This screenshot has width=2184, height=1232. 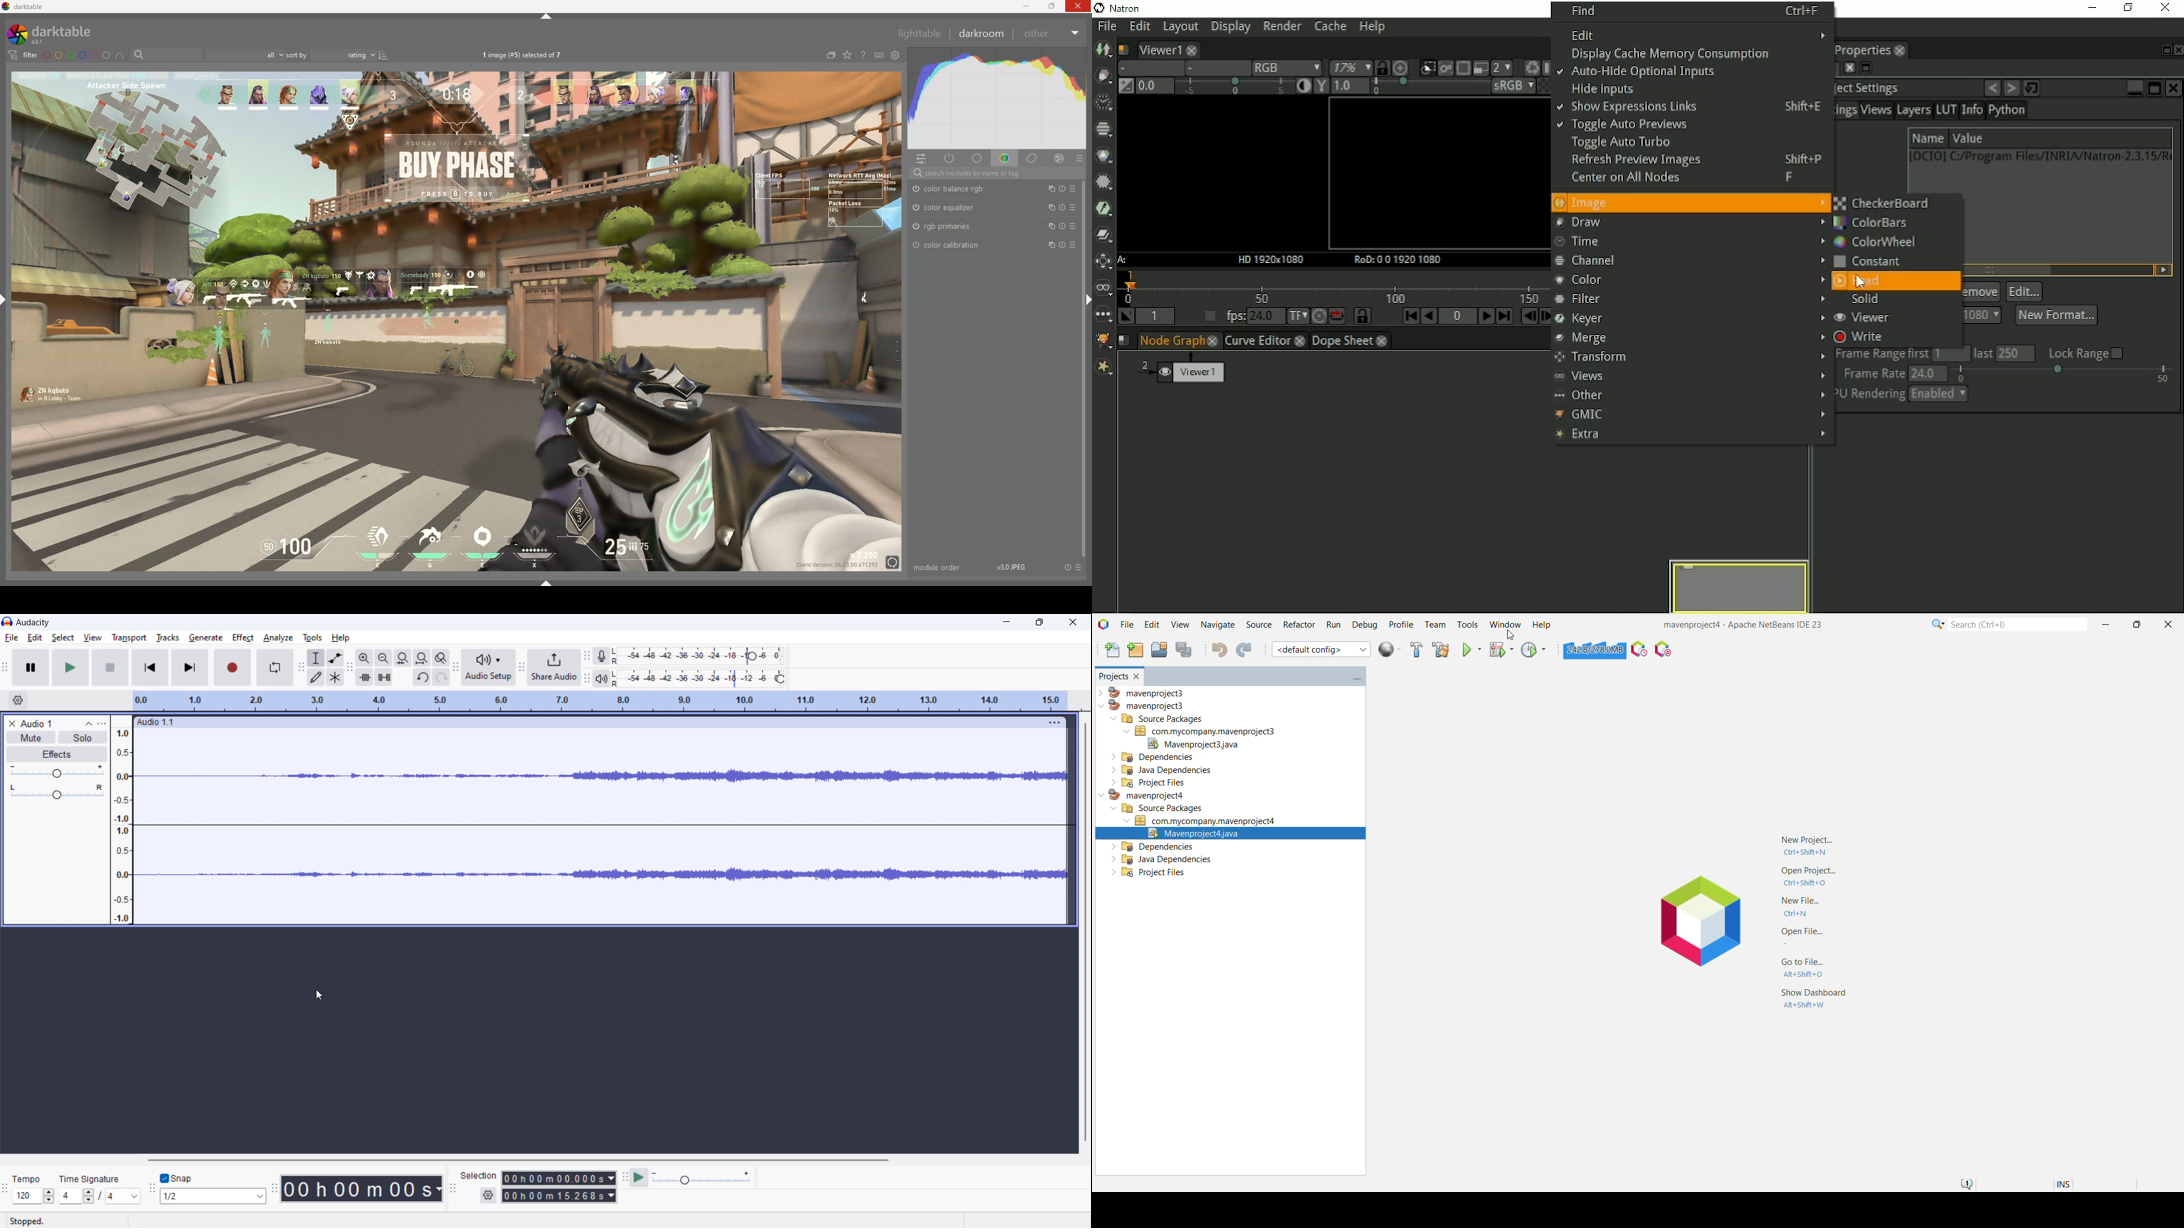 What do you see at coordinates (1052, 6) in the screenshot?
I see `resize` at bounding box center [1052, 6].